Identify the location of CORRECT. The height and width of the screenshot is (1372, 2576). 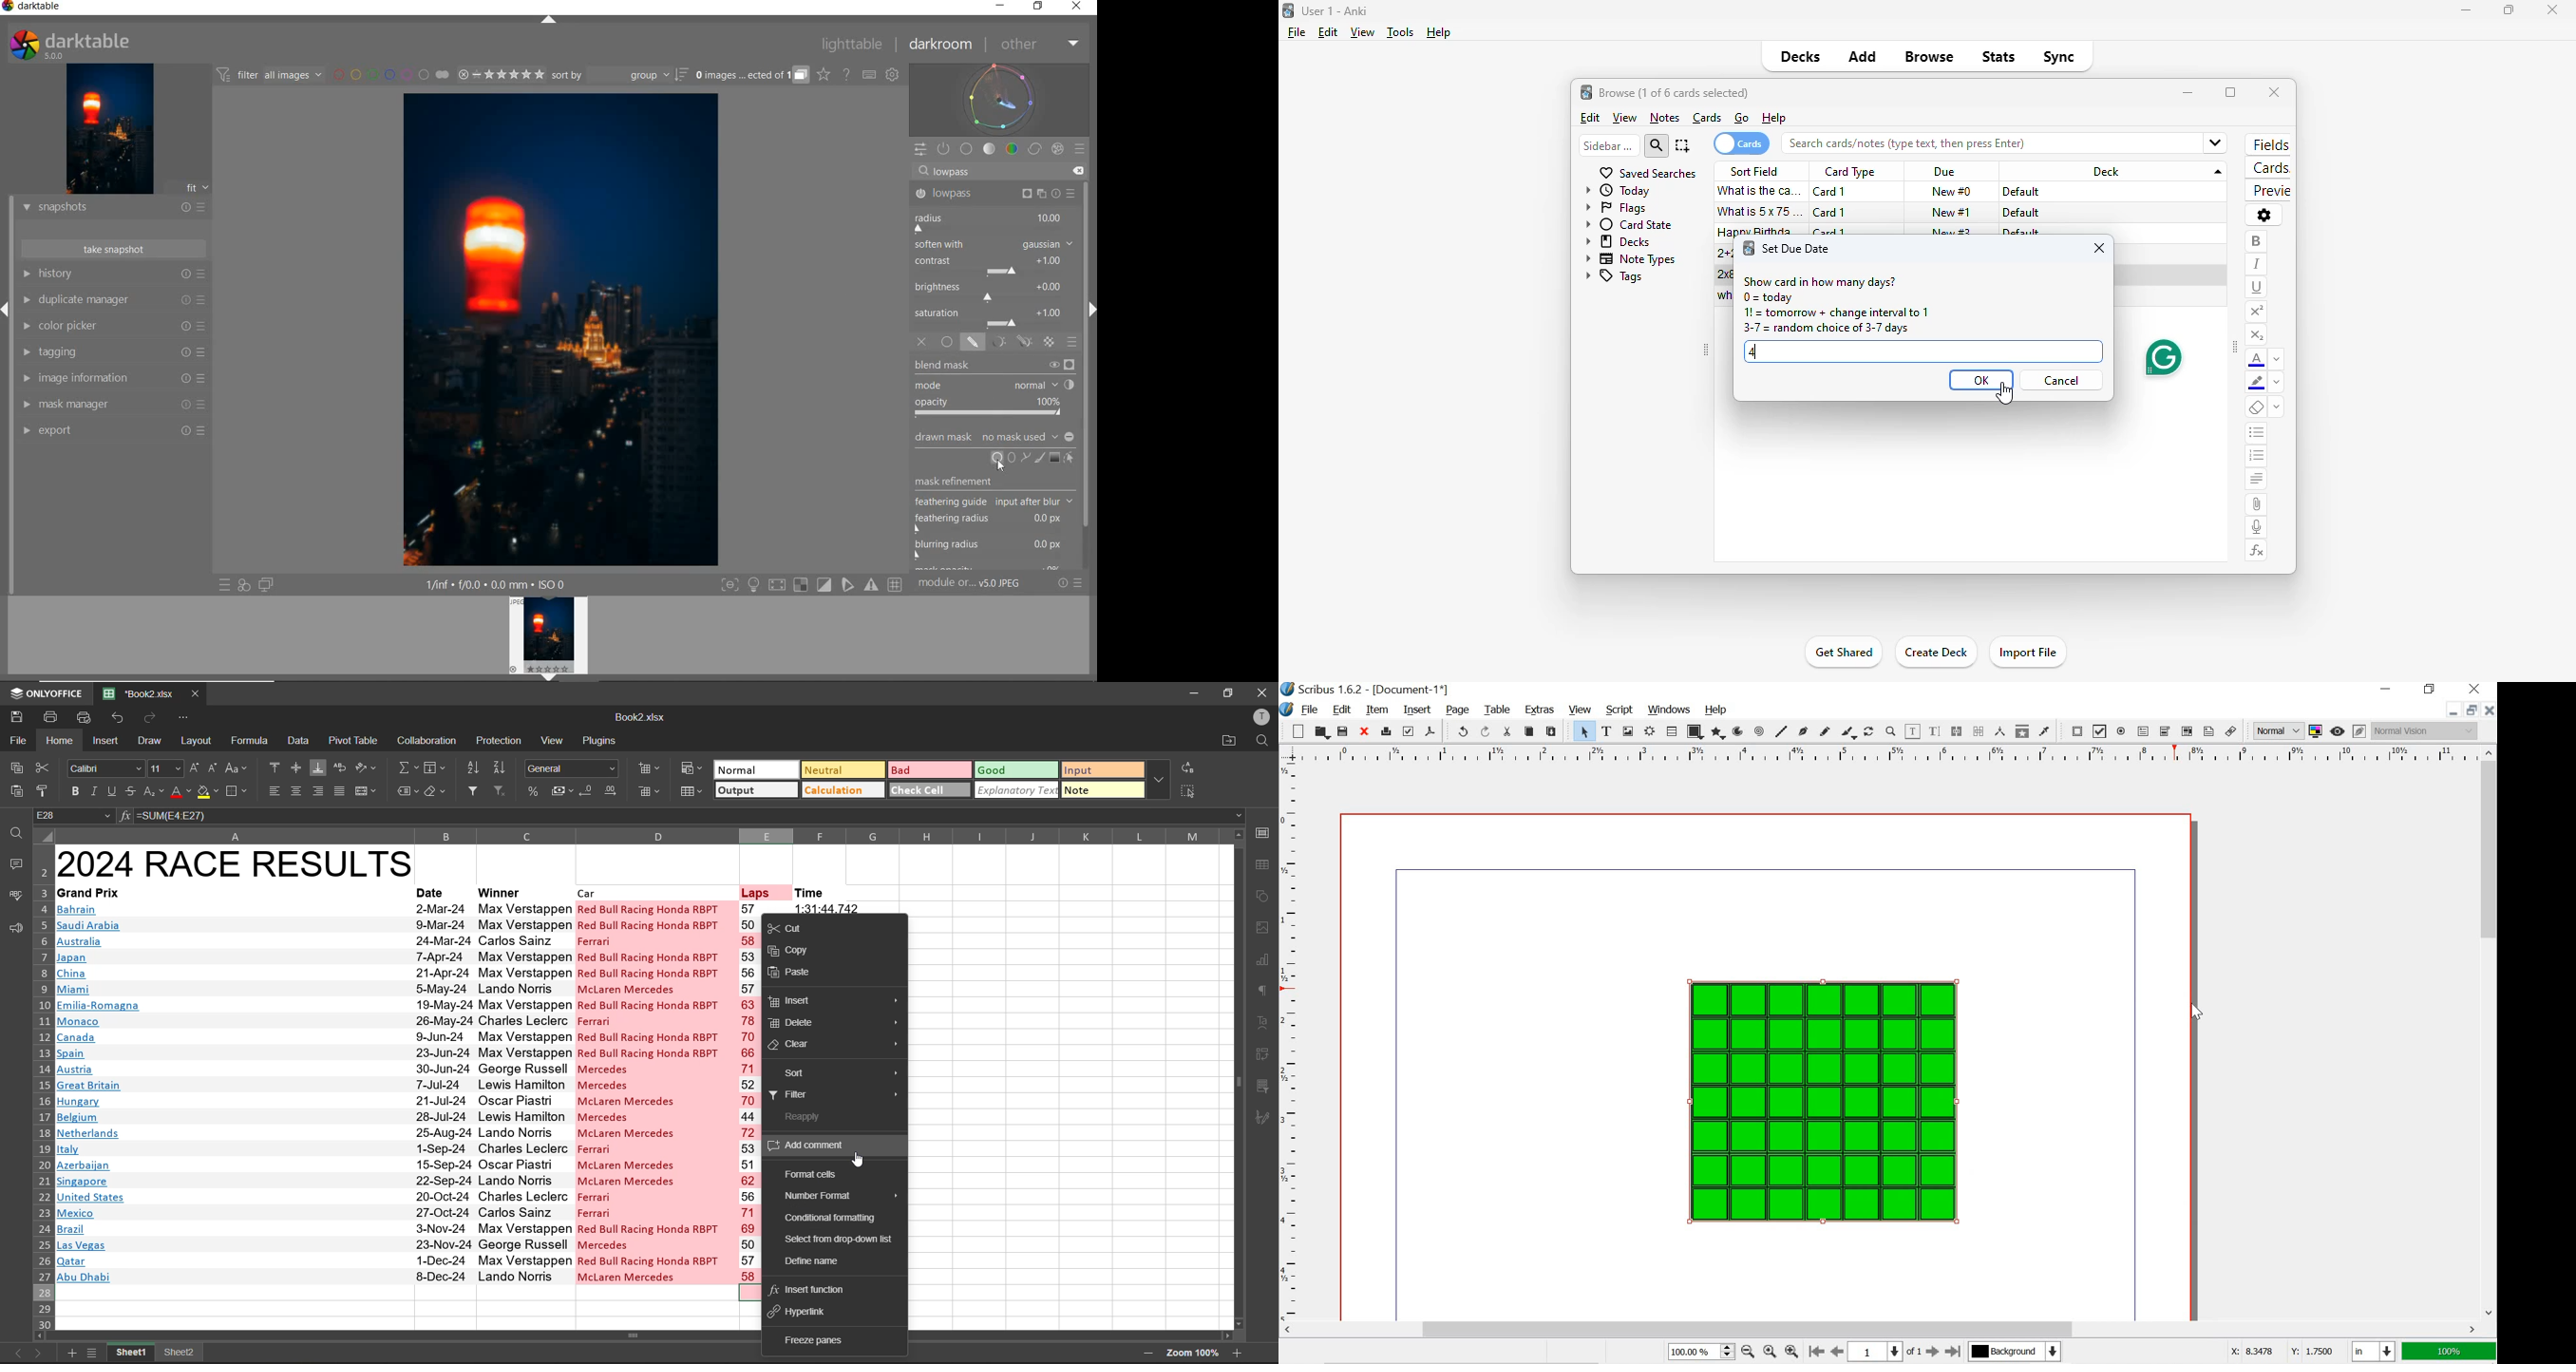
(1035, 149).